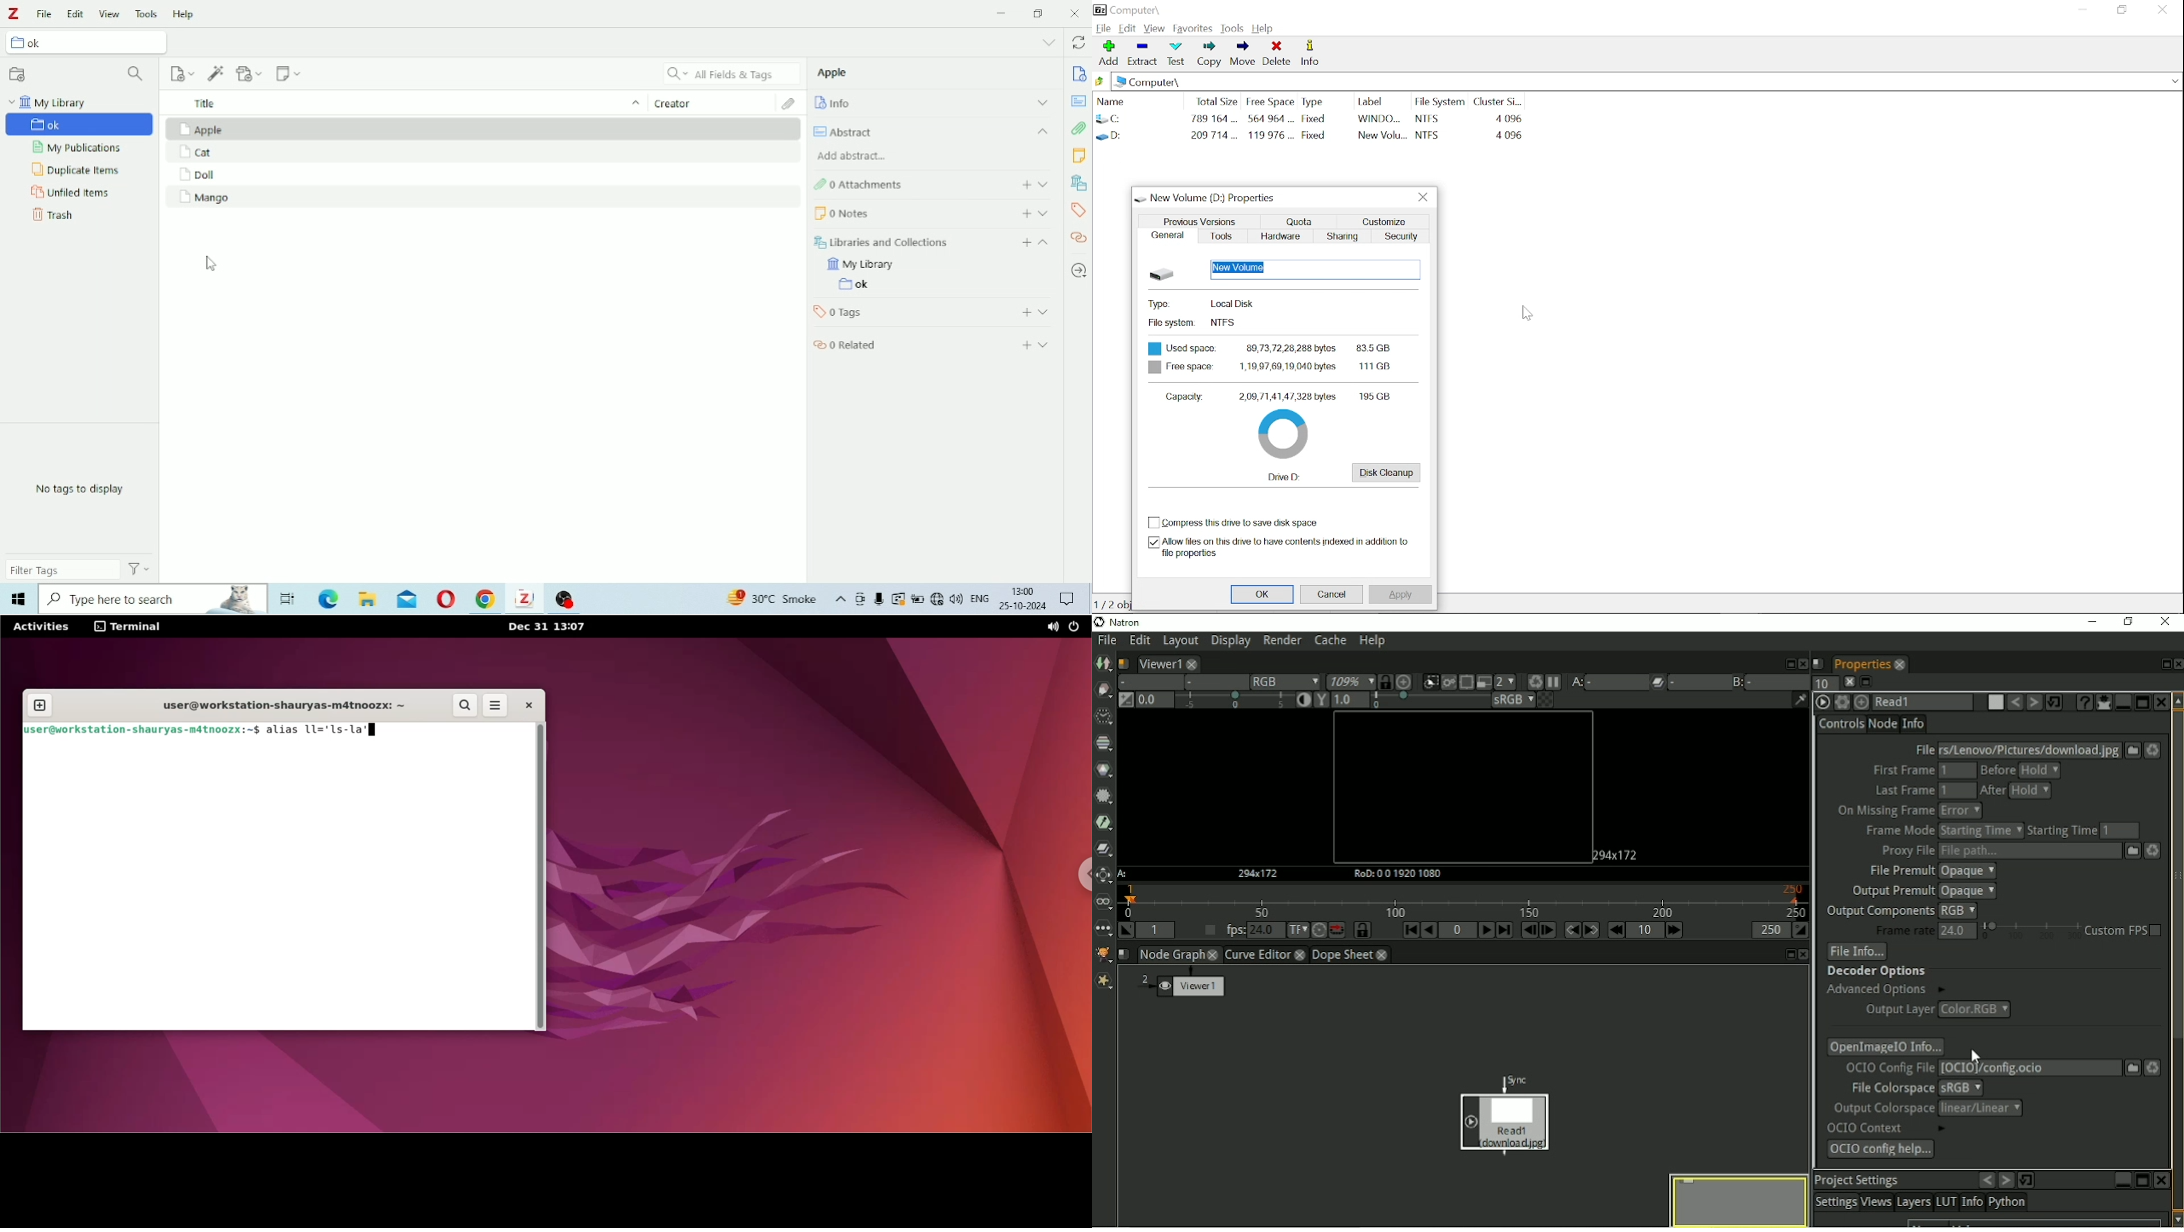 The image size is (2184, 1232). Describe the element at coordinates (1027, 213) in the screenshot. I see `Add` at that location.